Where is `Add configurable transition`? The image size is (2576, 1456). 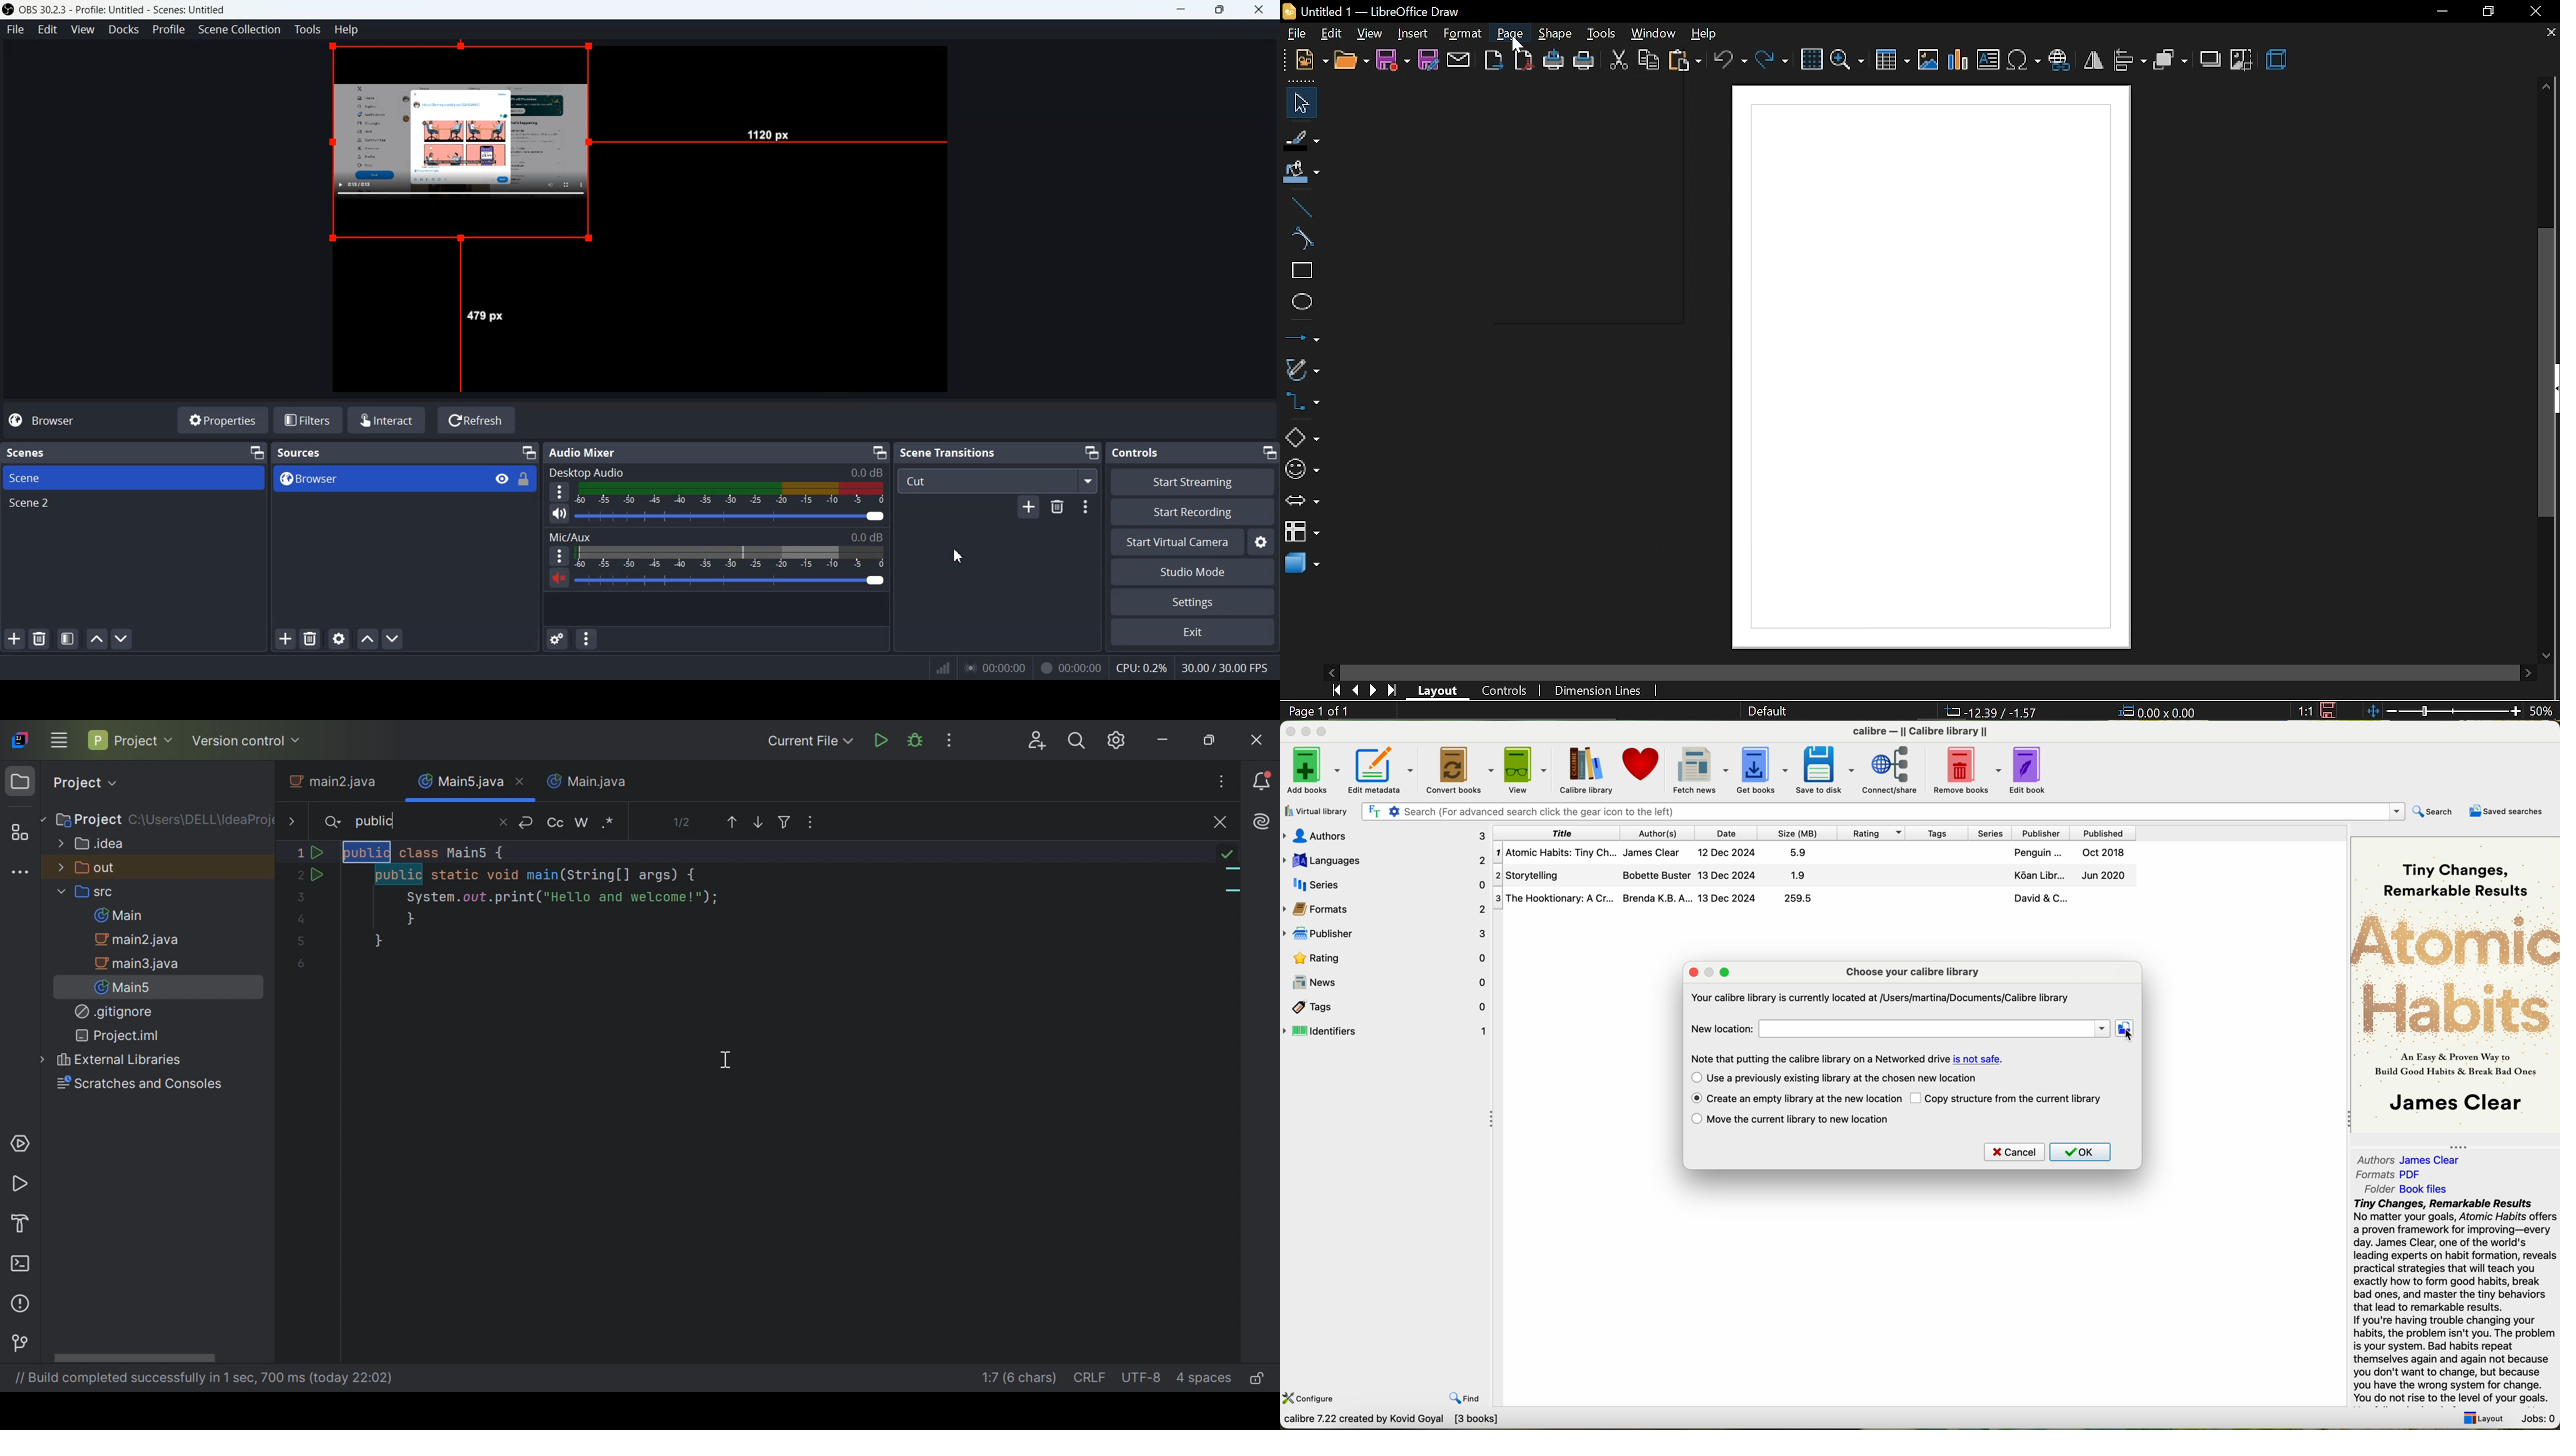
Add configurable transition is located at coordinates (1027, 509).